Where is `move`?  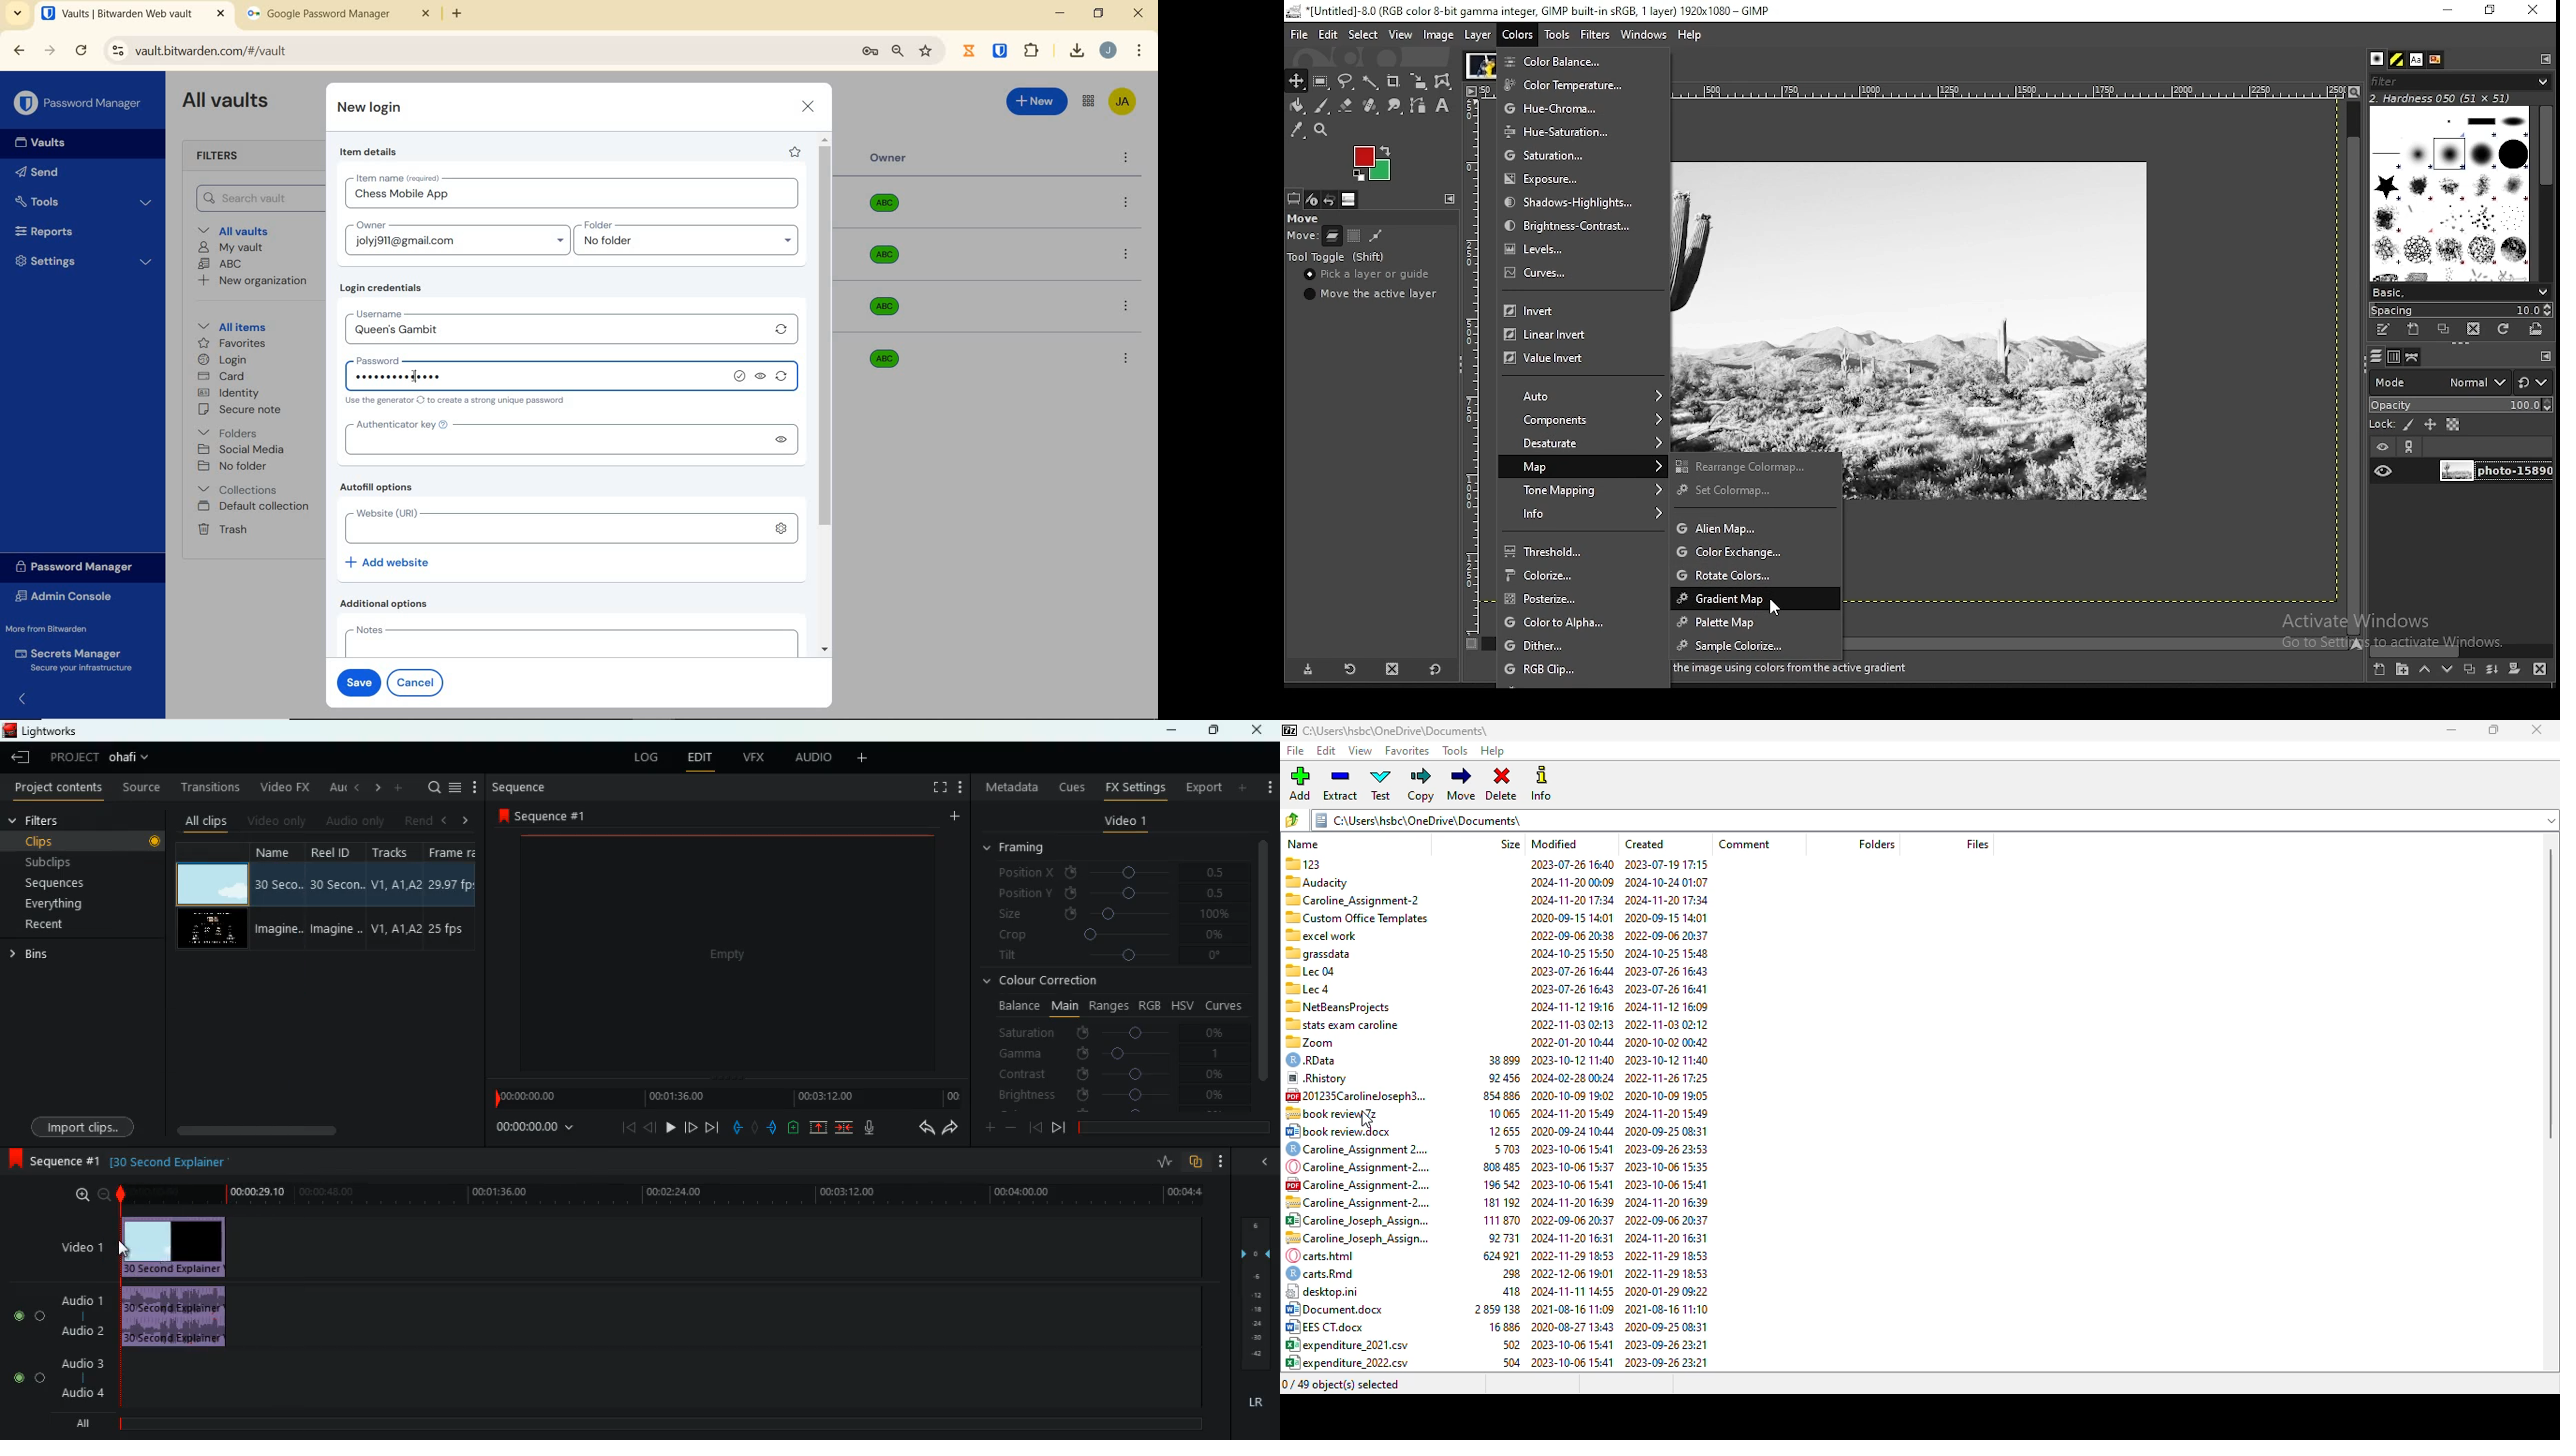 move is located at coordinates (1302, 218).